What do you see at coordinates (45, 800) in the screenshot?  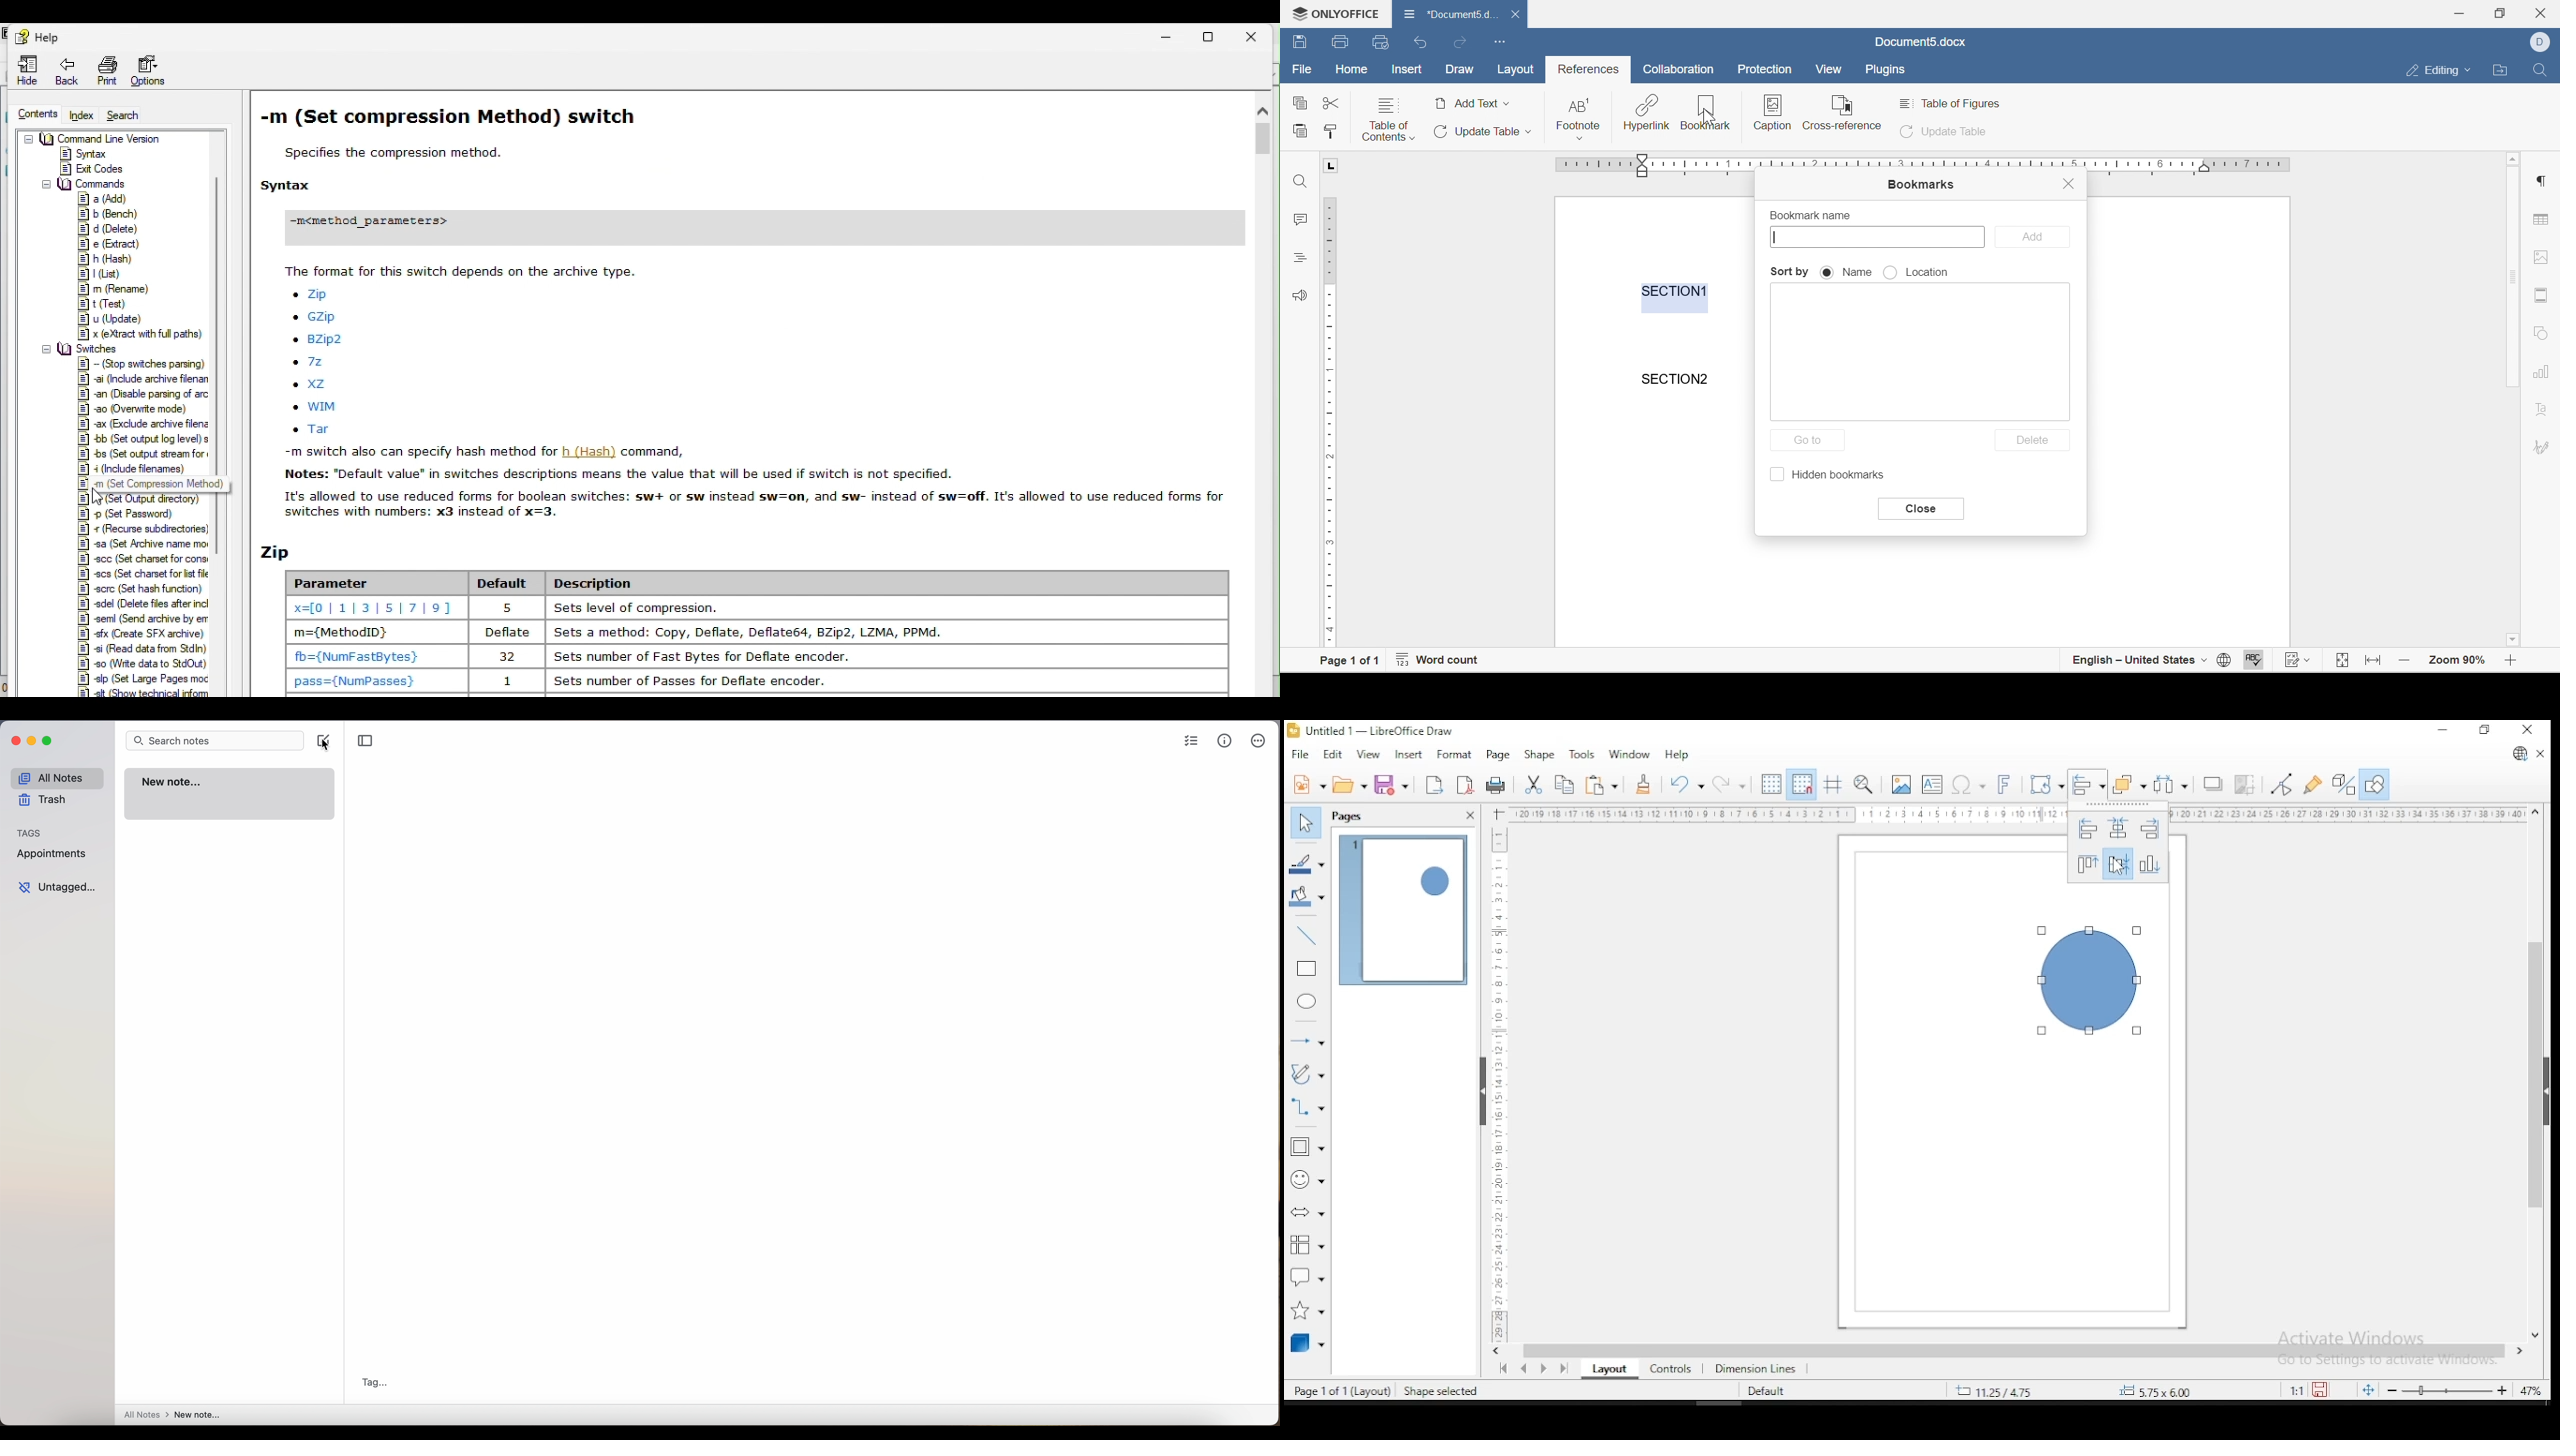 I see `trash` at bounding box center [45, 800].